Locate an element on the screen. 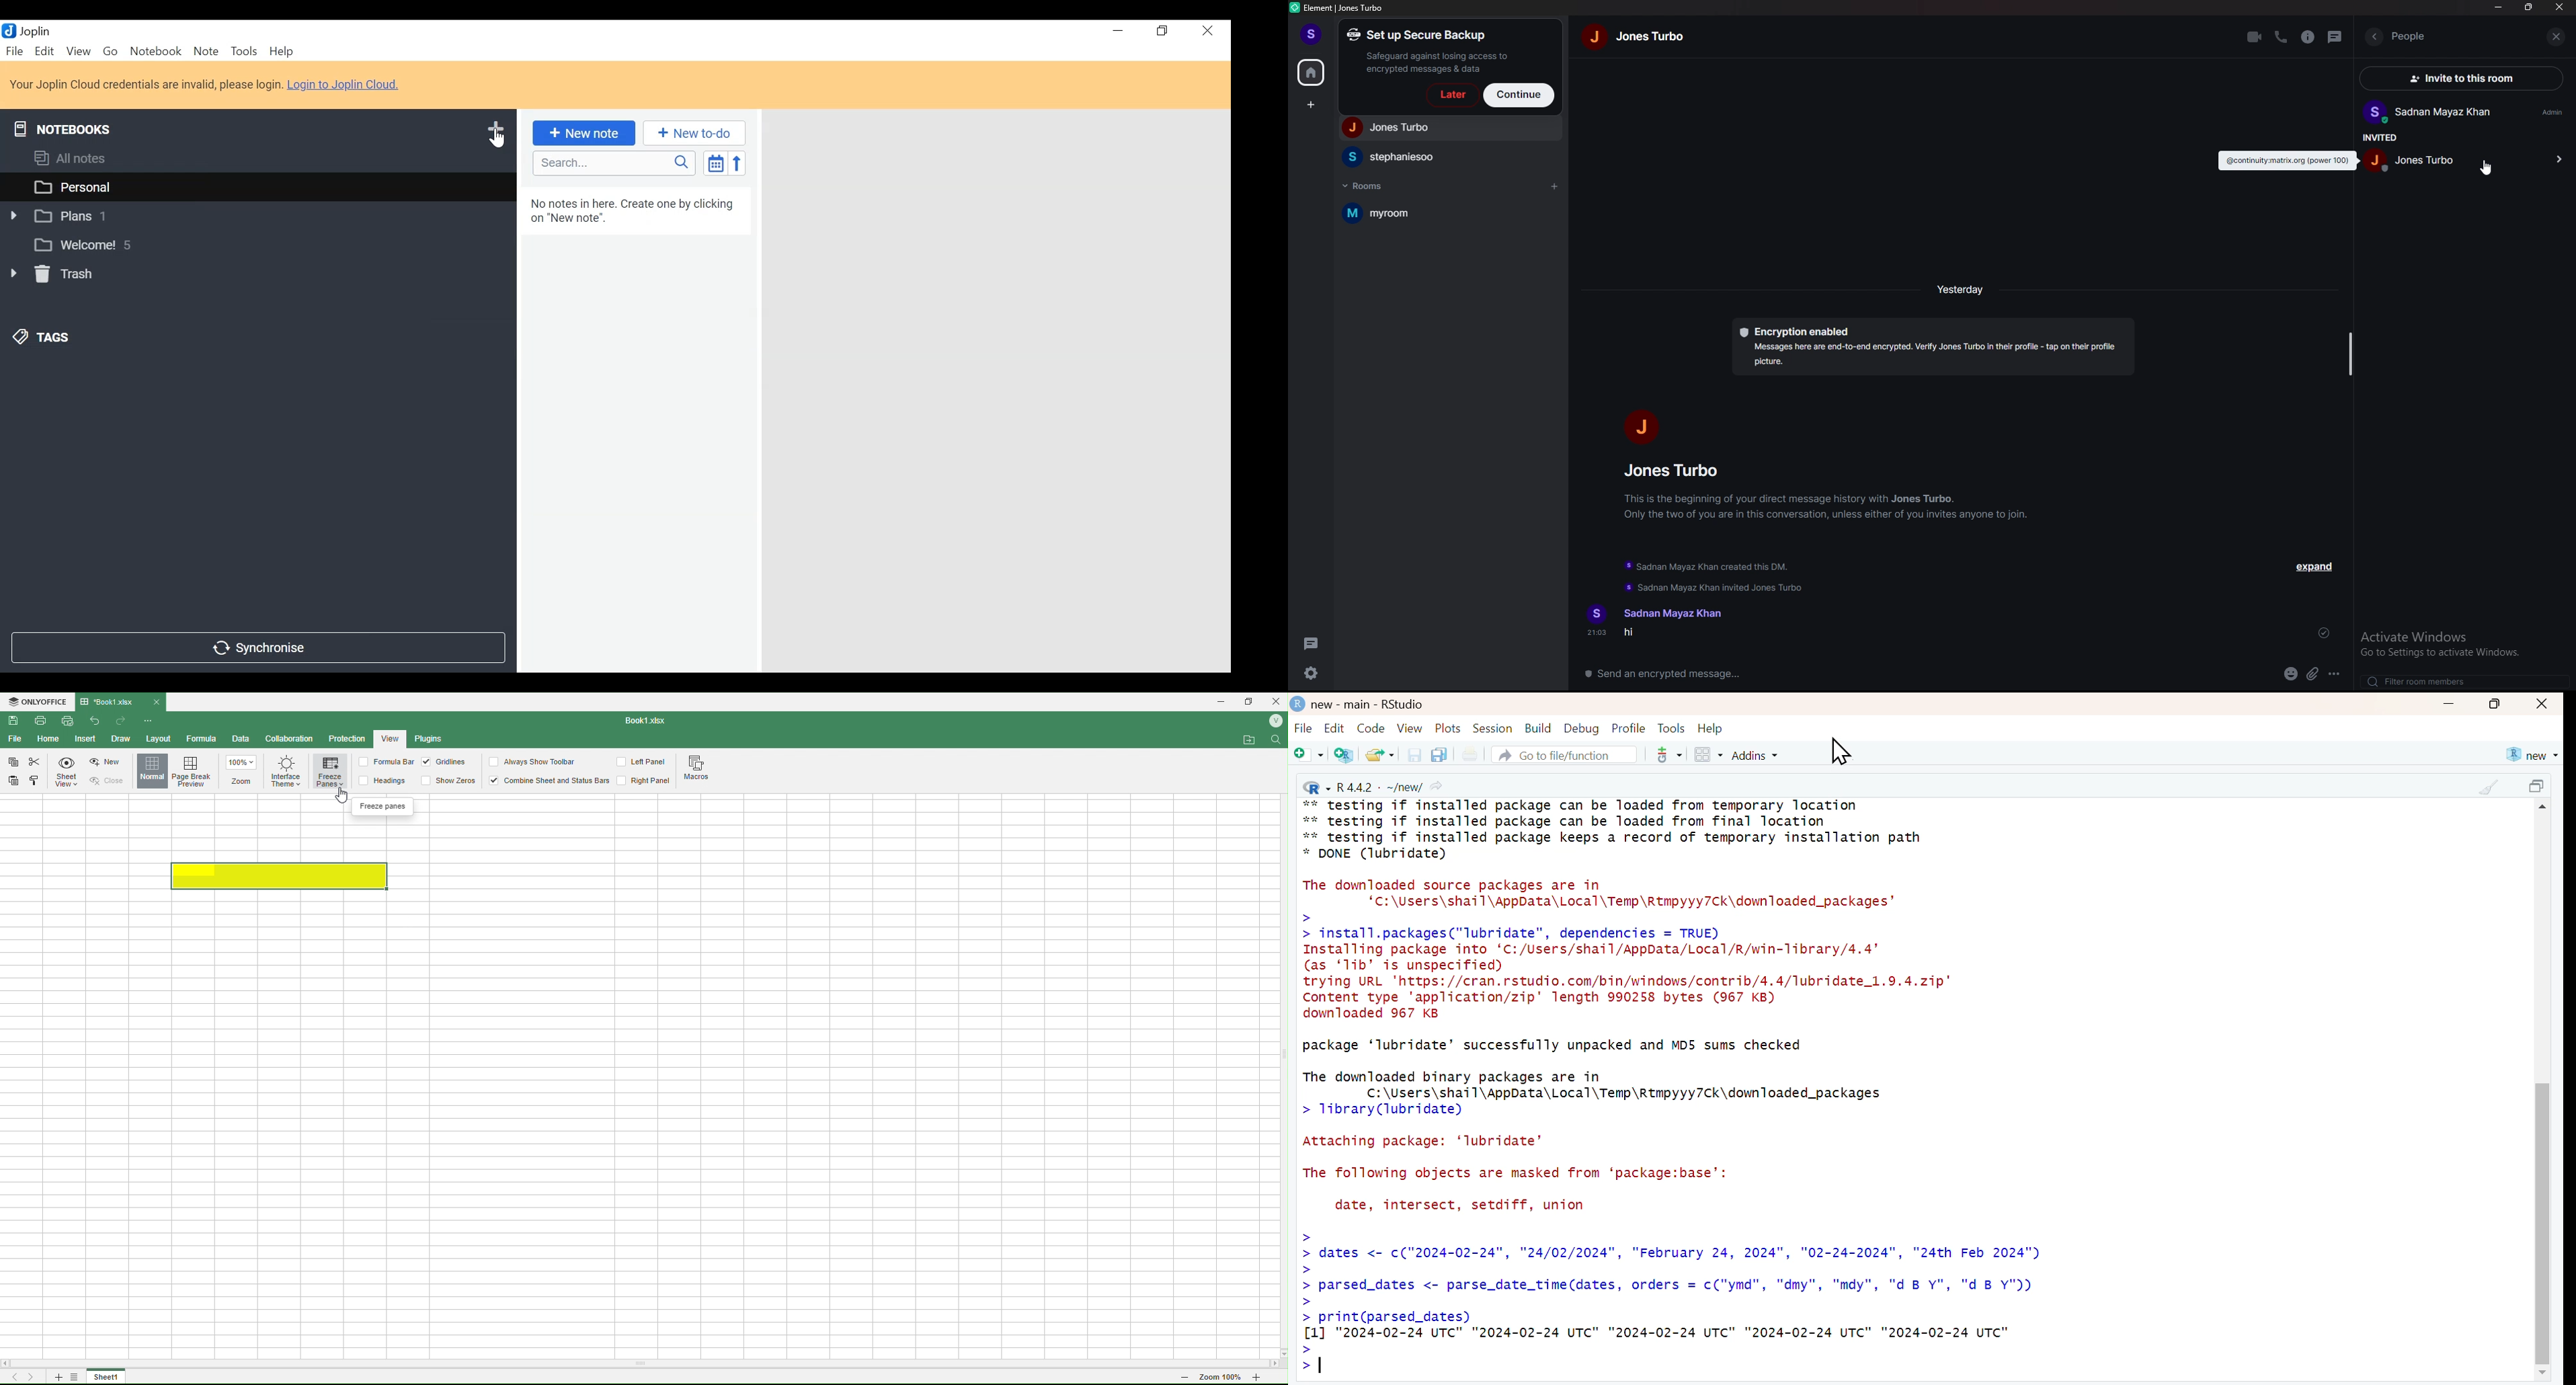 The width and height of the screenshot is (2576, 1400). Left Panel is located at coordinates (643, 763).